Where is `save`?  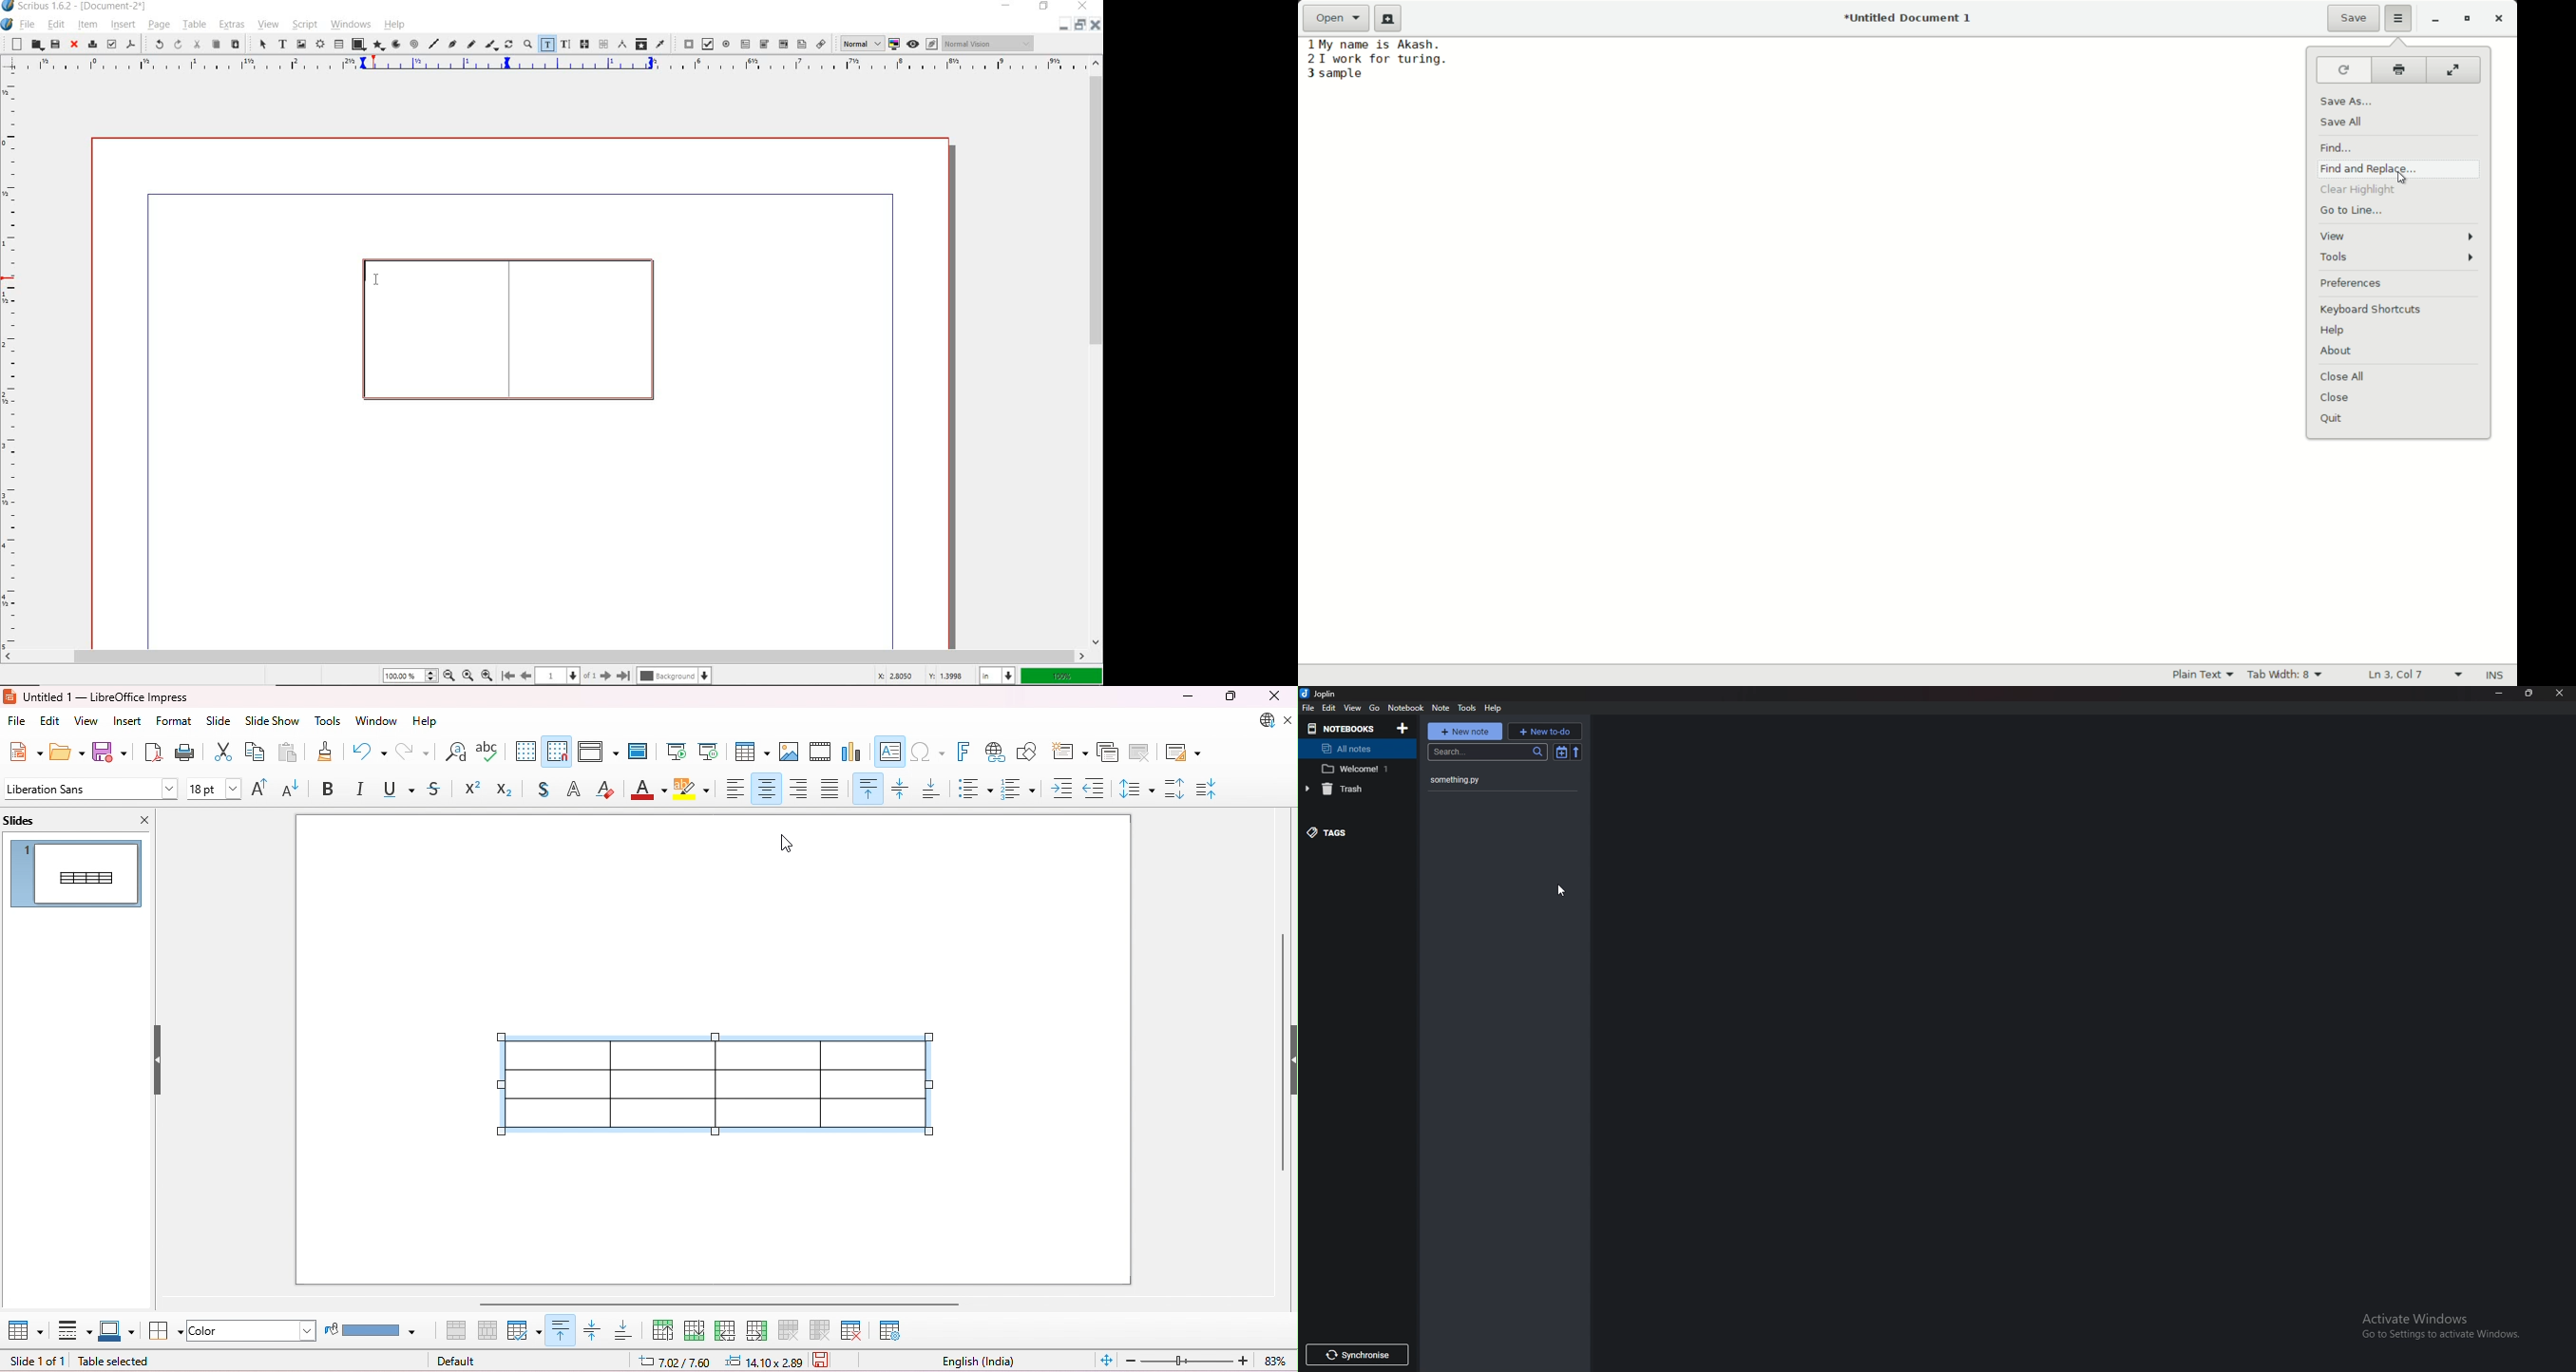 save is located at coordinates (2354, 20).